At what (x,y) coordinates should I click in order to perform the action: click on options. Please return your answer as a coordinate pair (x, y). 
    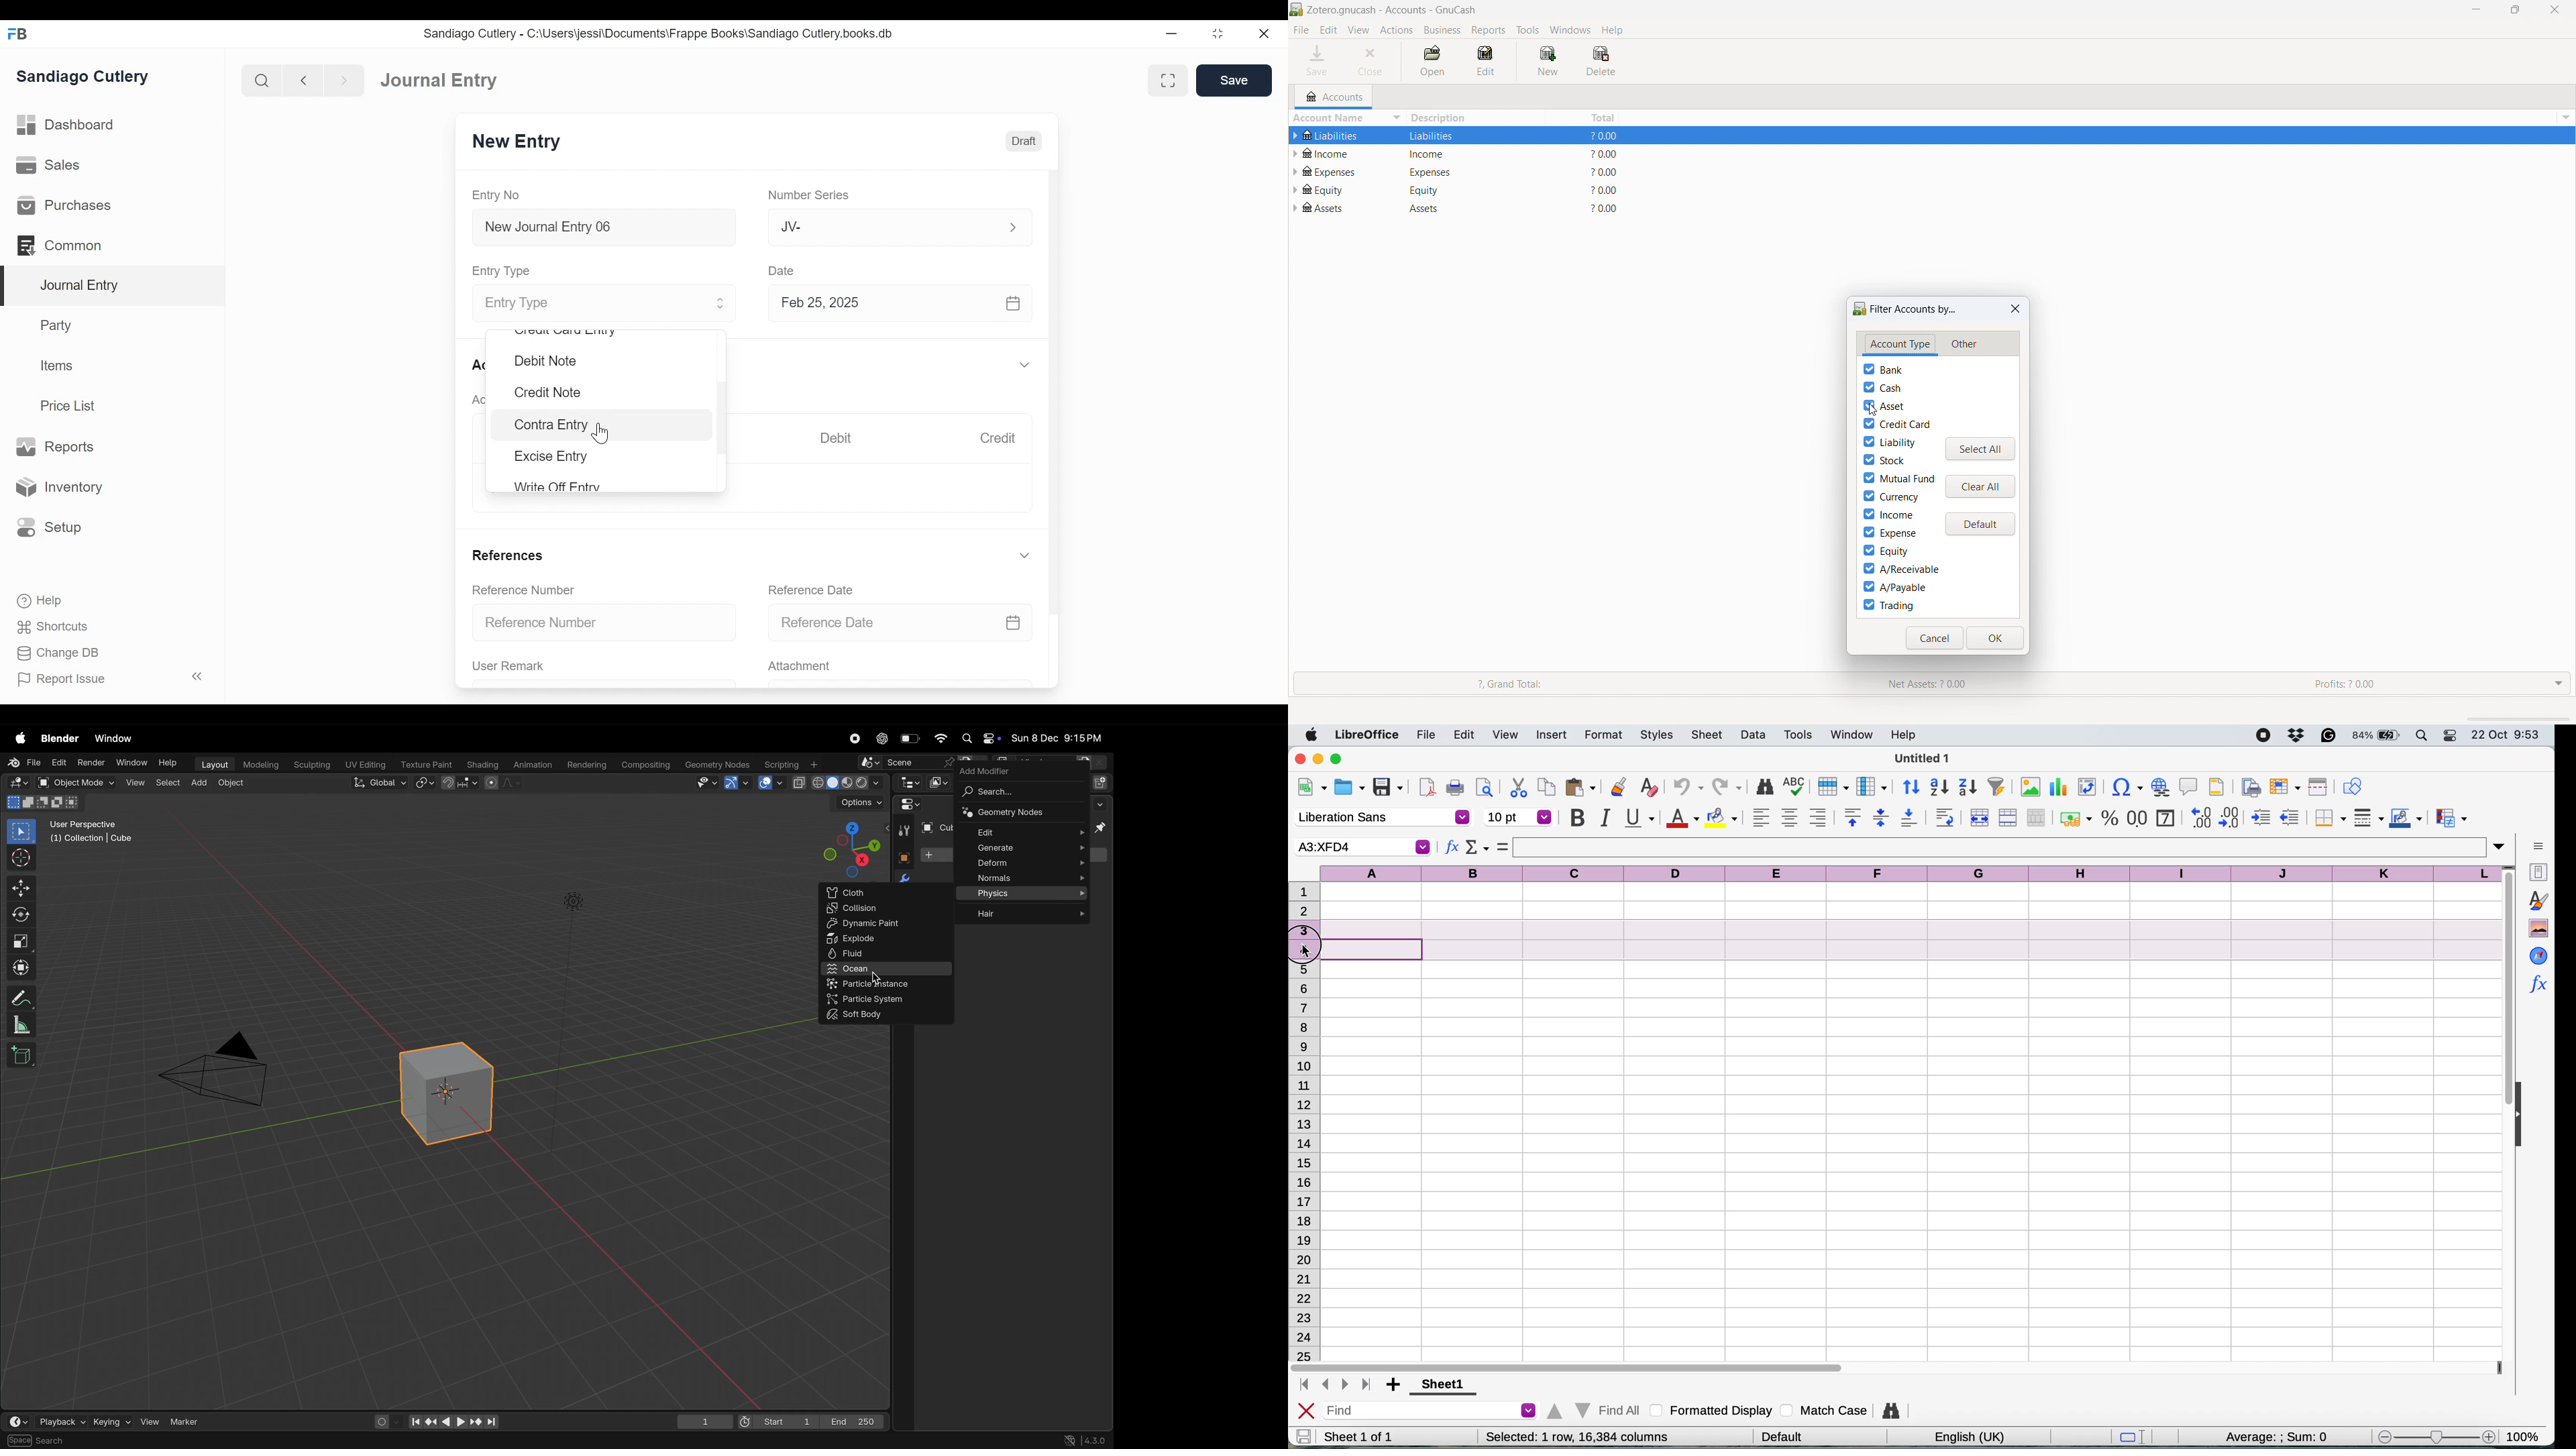
    Looking at the image, I should click on (2564, 117).